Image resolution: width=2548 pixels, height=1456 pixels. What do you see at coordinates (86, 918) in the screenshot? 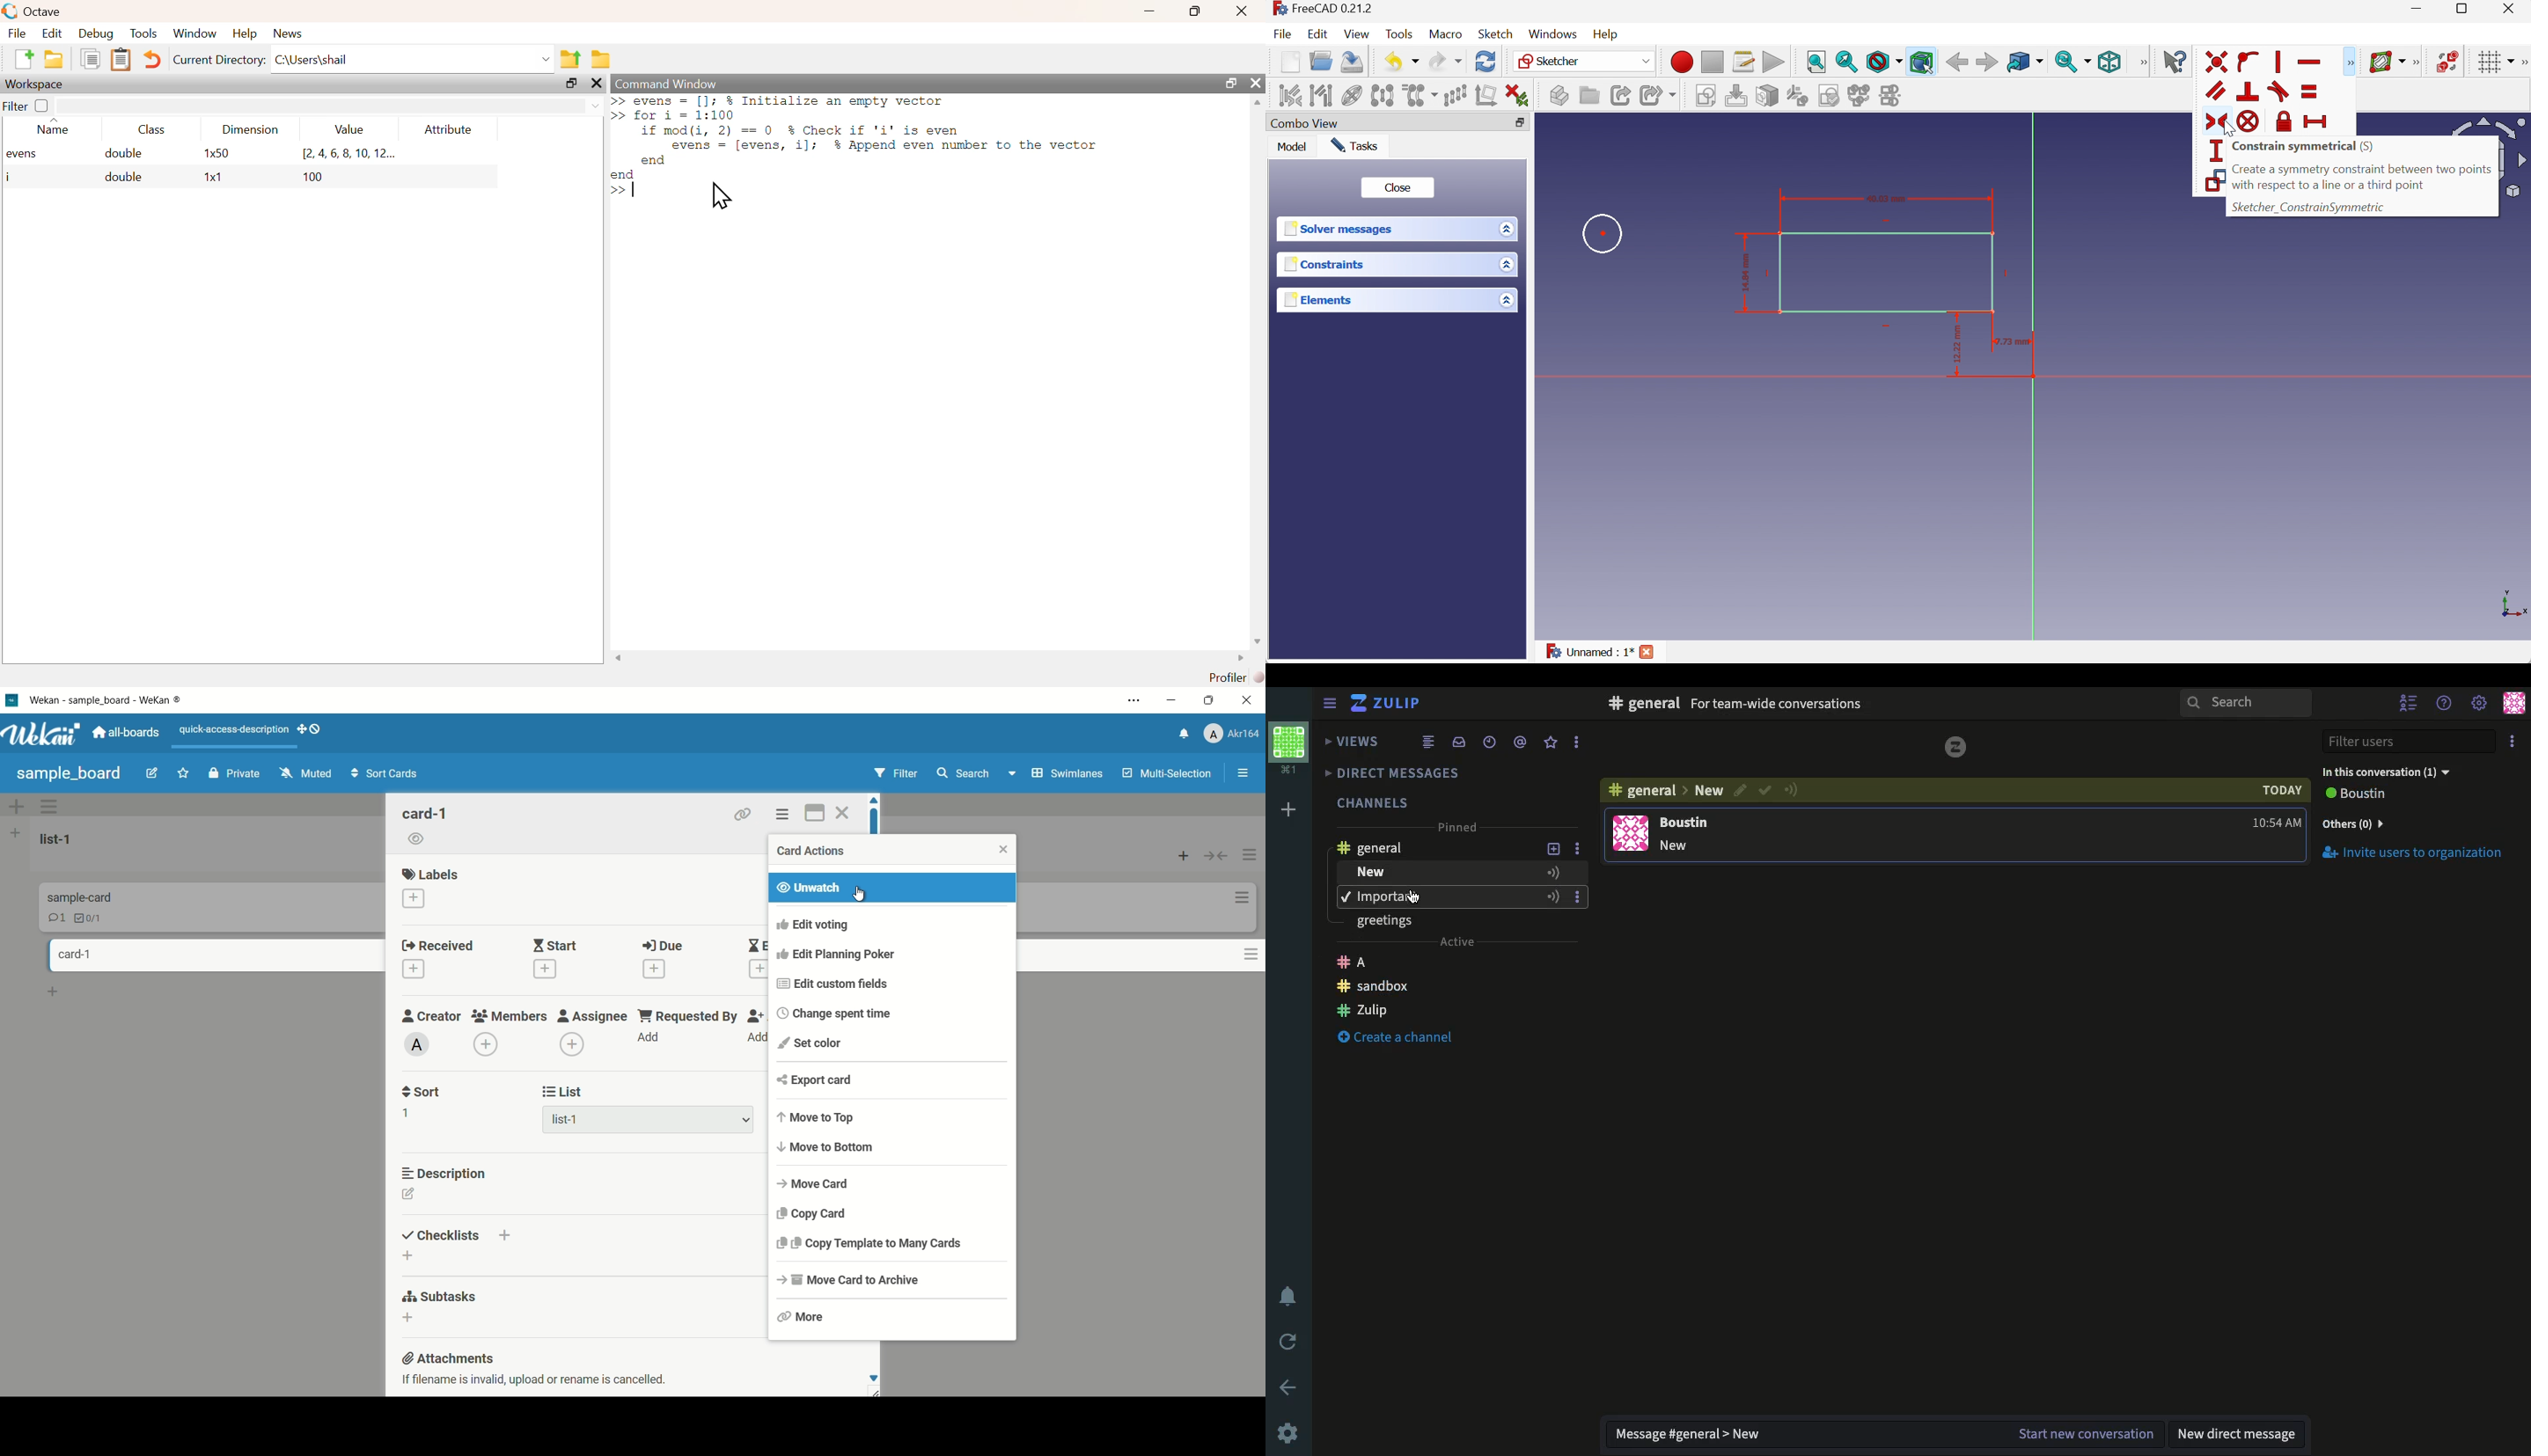
I see `checklist` at bounding box center [86, 918].